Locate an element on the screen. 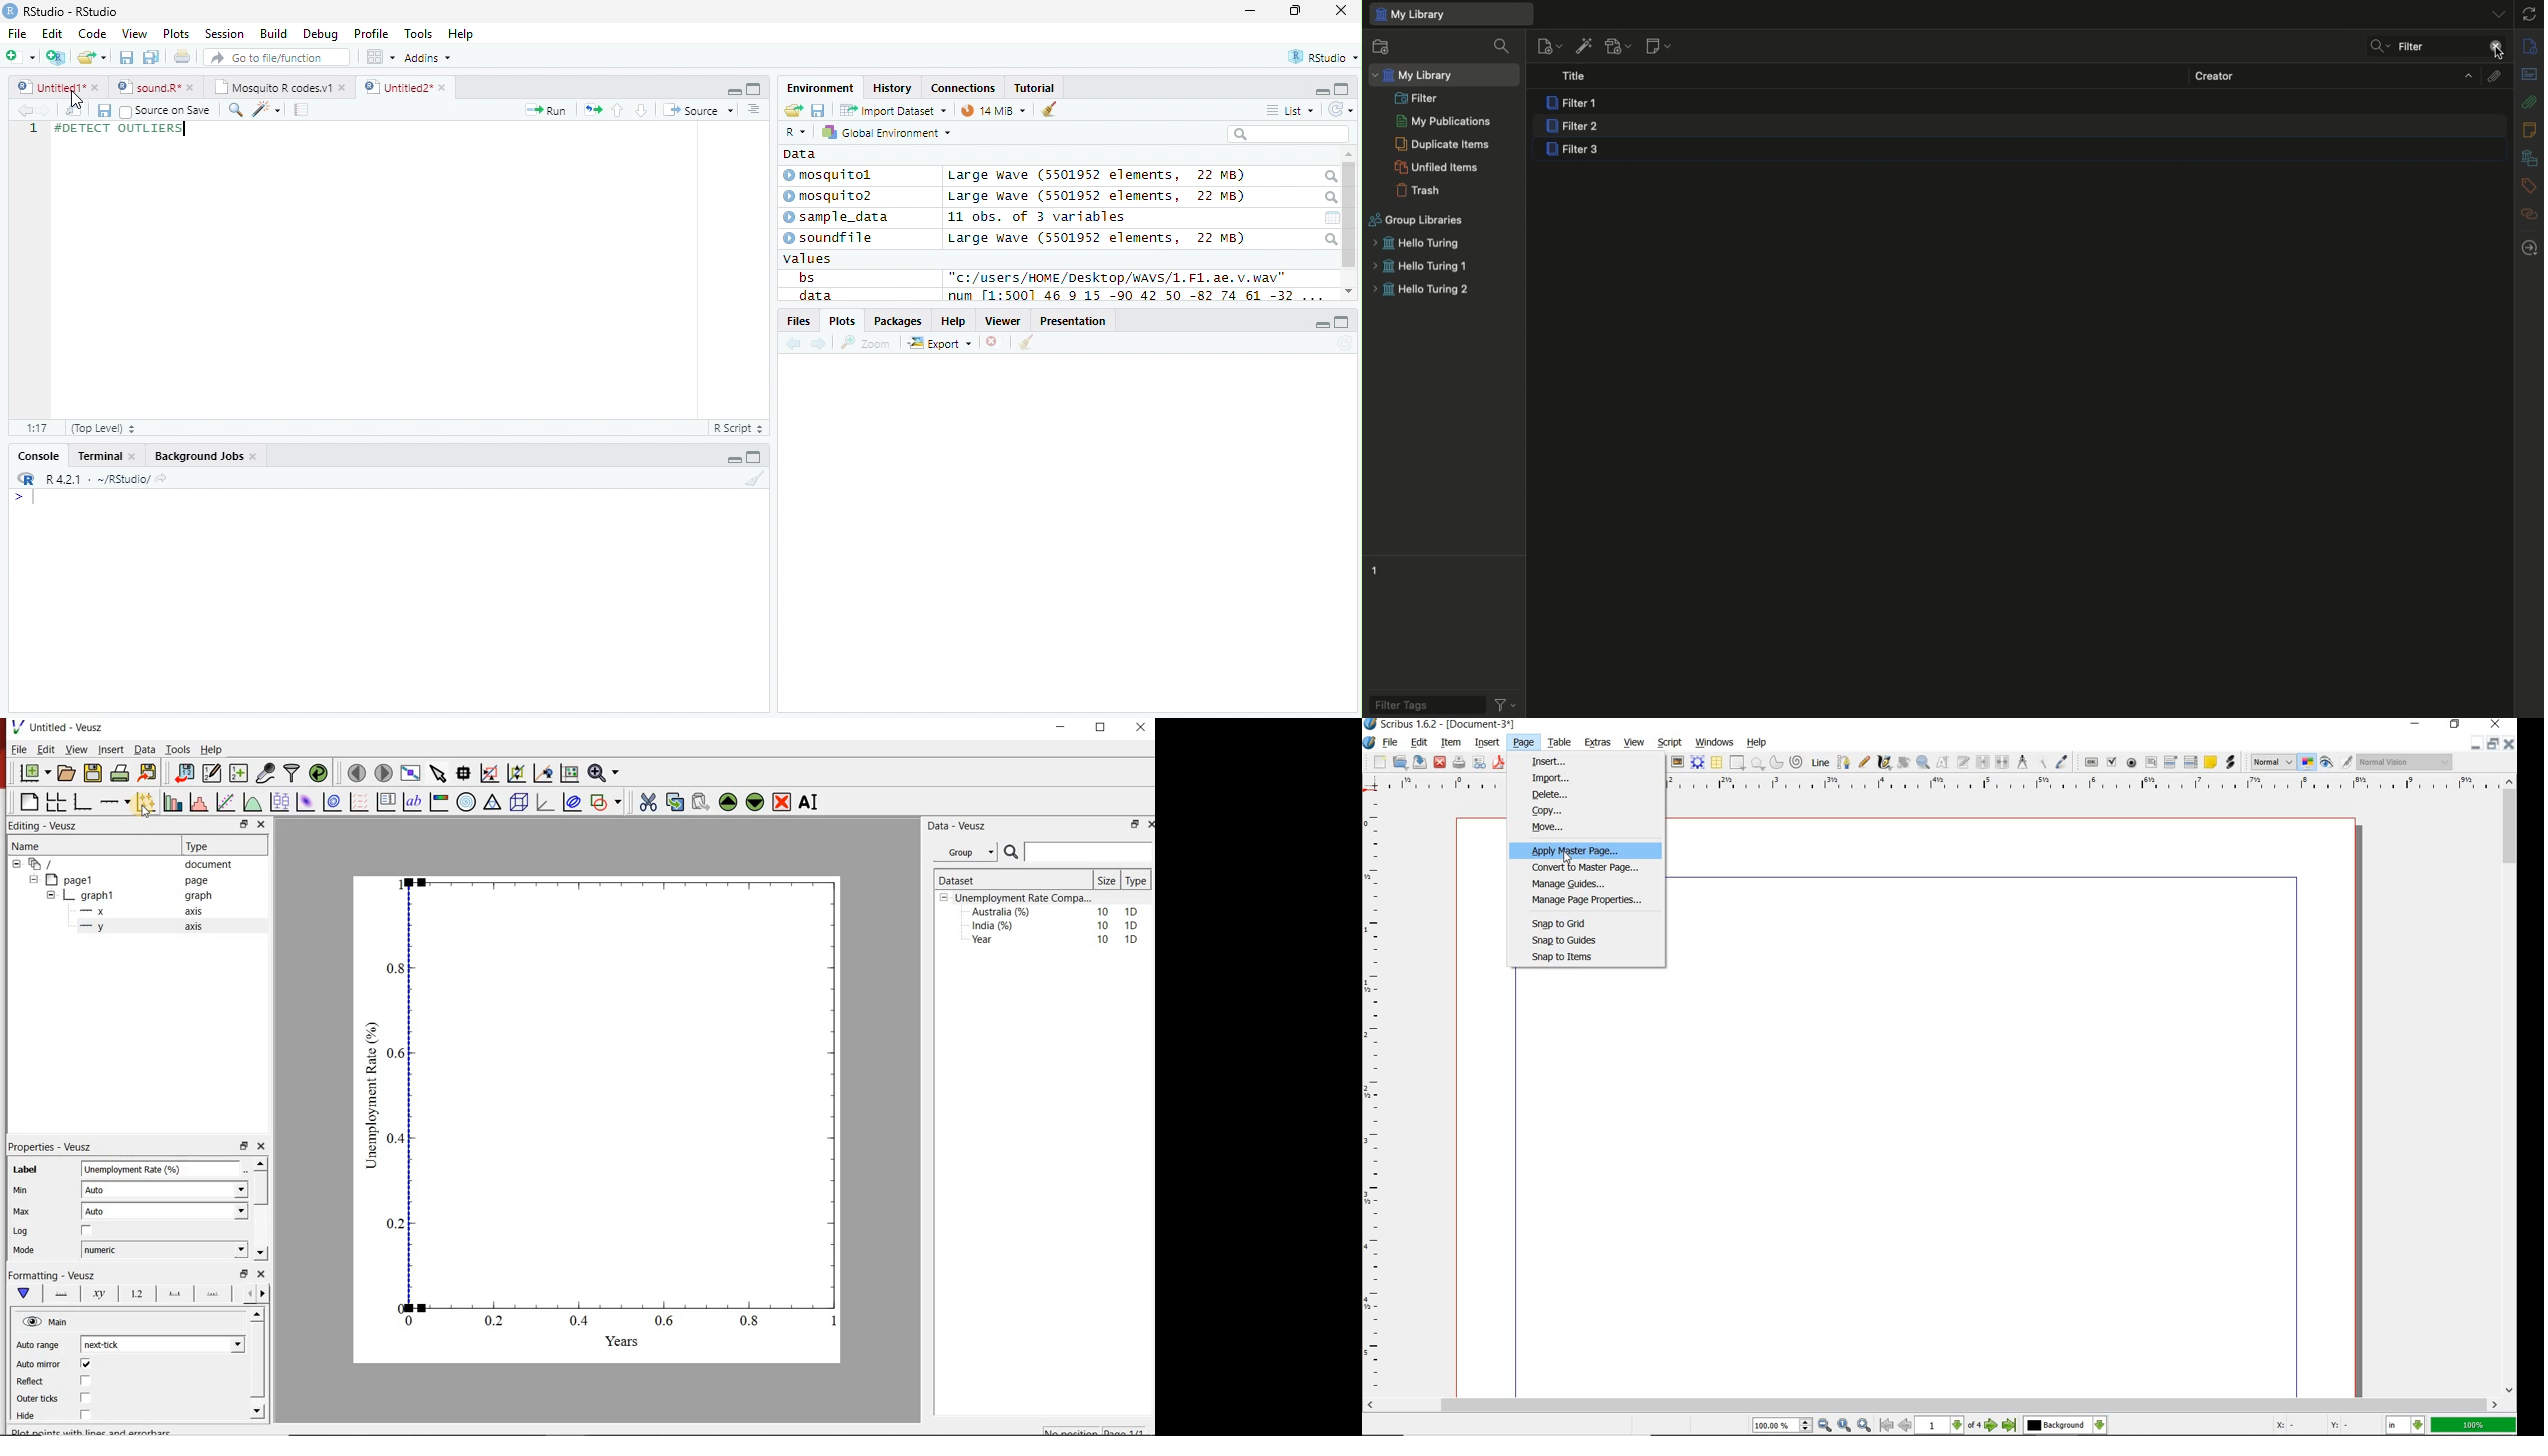 The width and height of the screenshot is (2548, 1456). more left is located at coordinates (247, 1293).